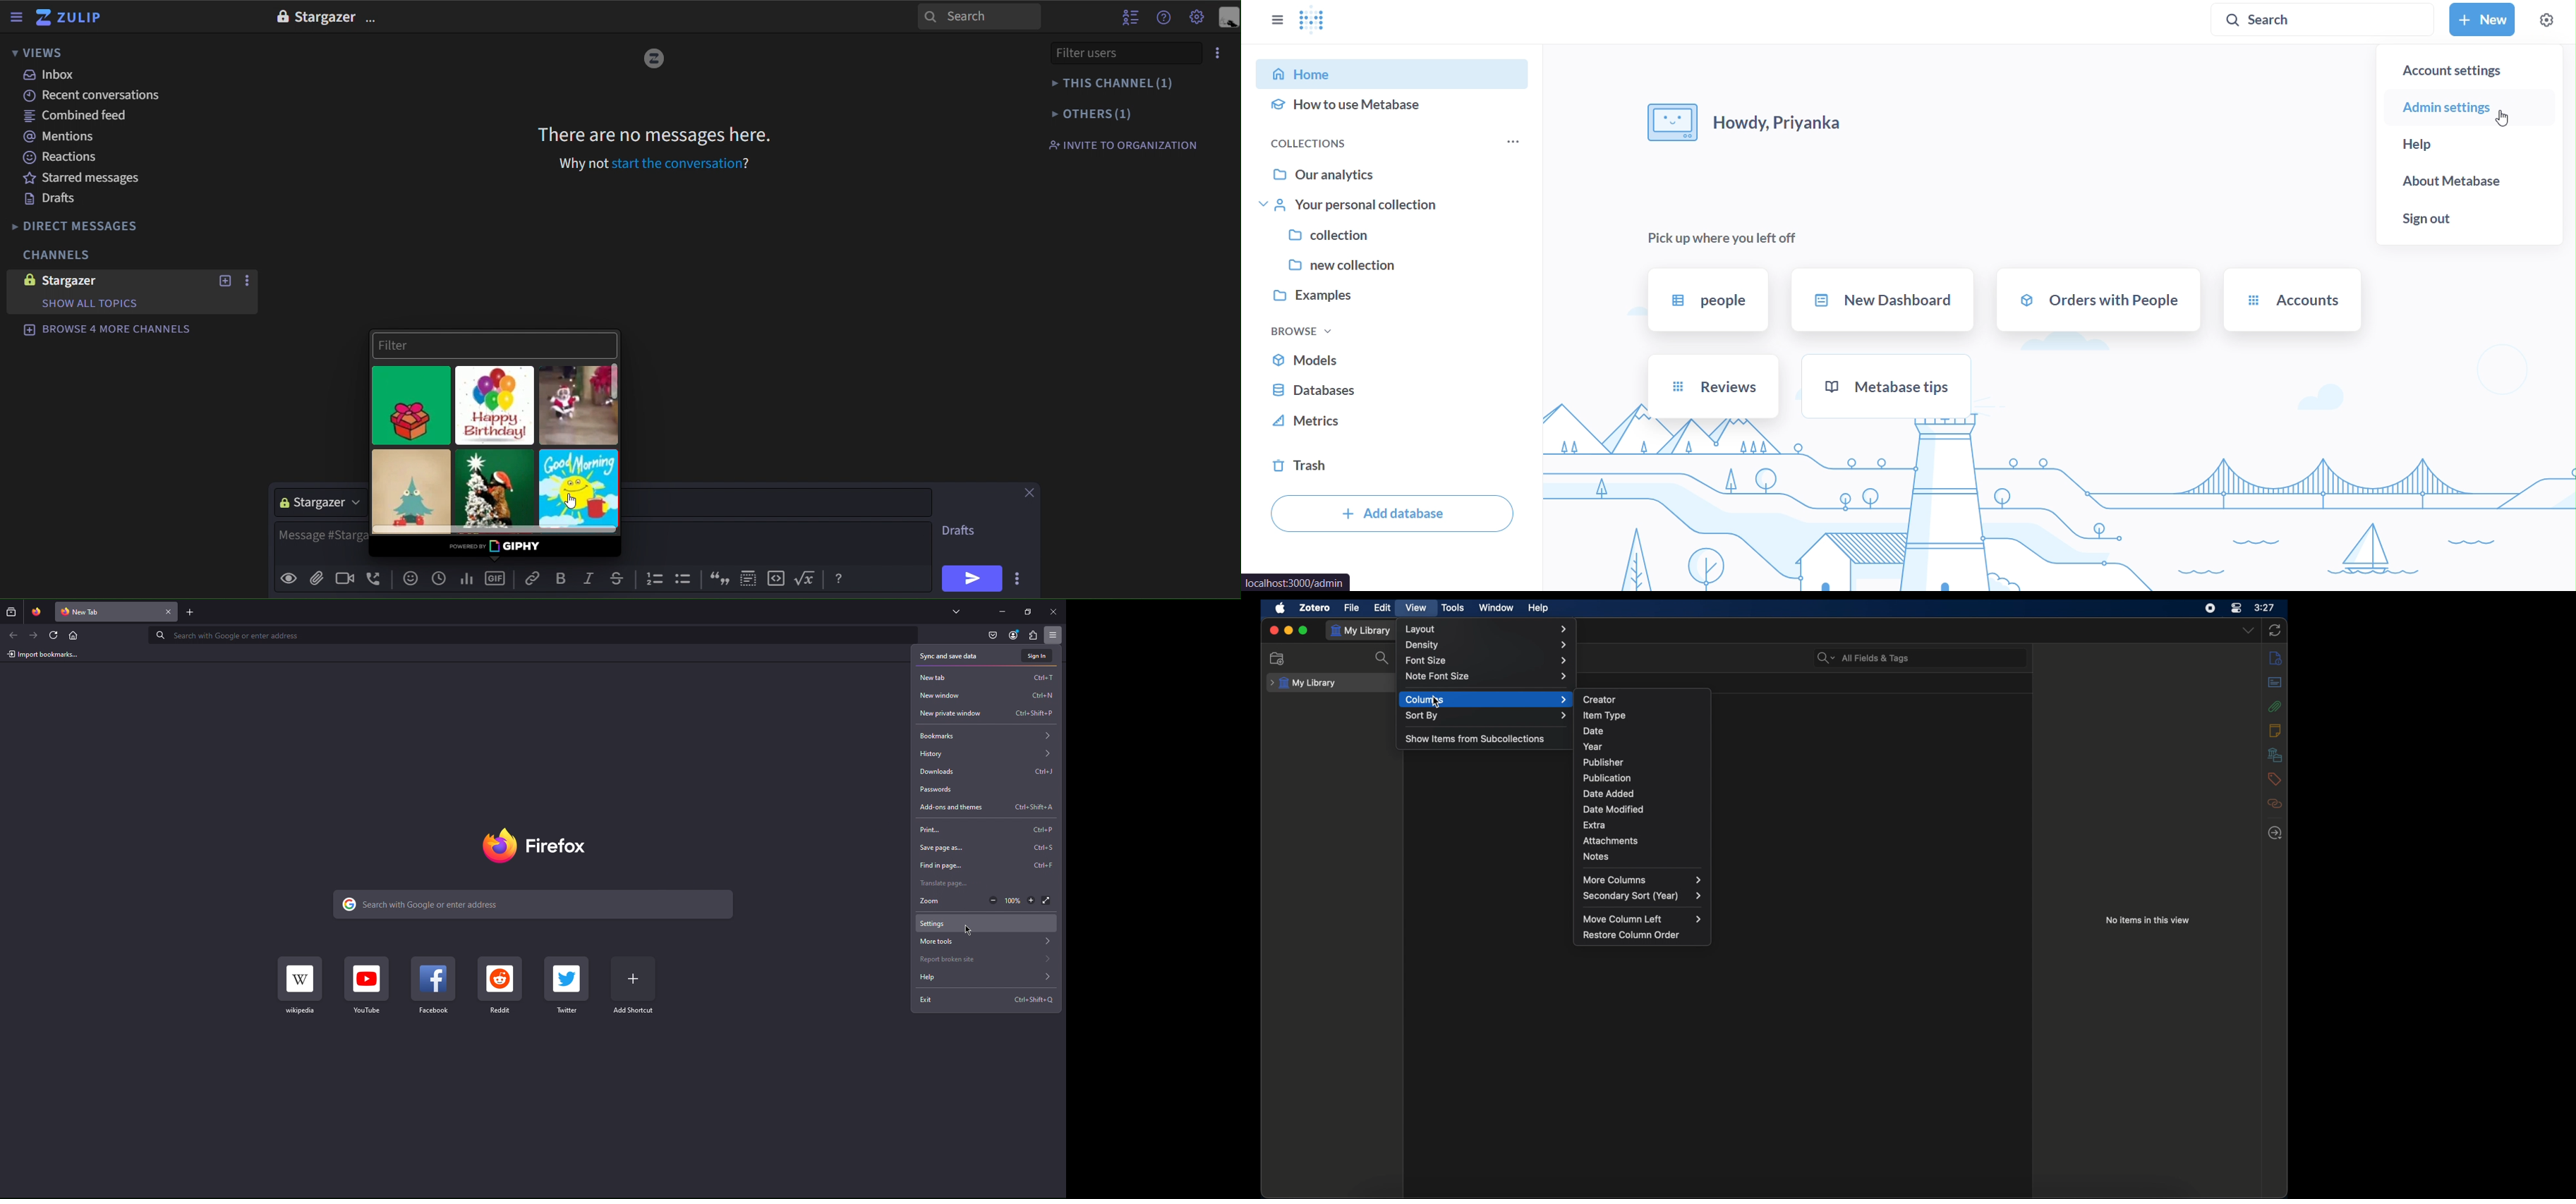 This screenshot has height=1204, width=2576. What do you see at coordinates (986, 1000) in the screenshot?
I see `Exit` at bounding box center [986, 1000].